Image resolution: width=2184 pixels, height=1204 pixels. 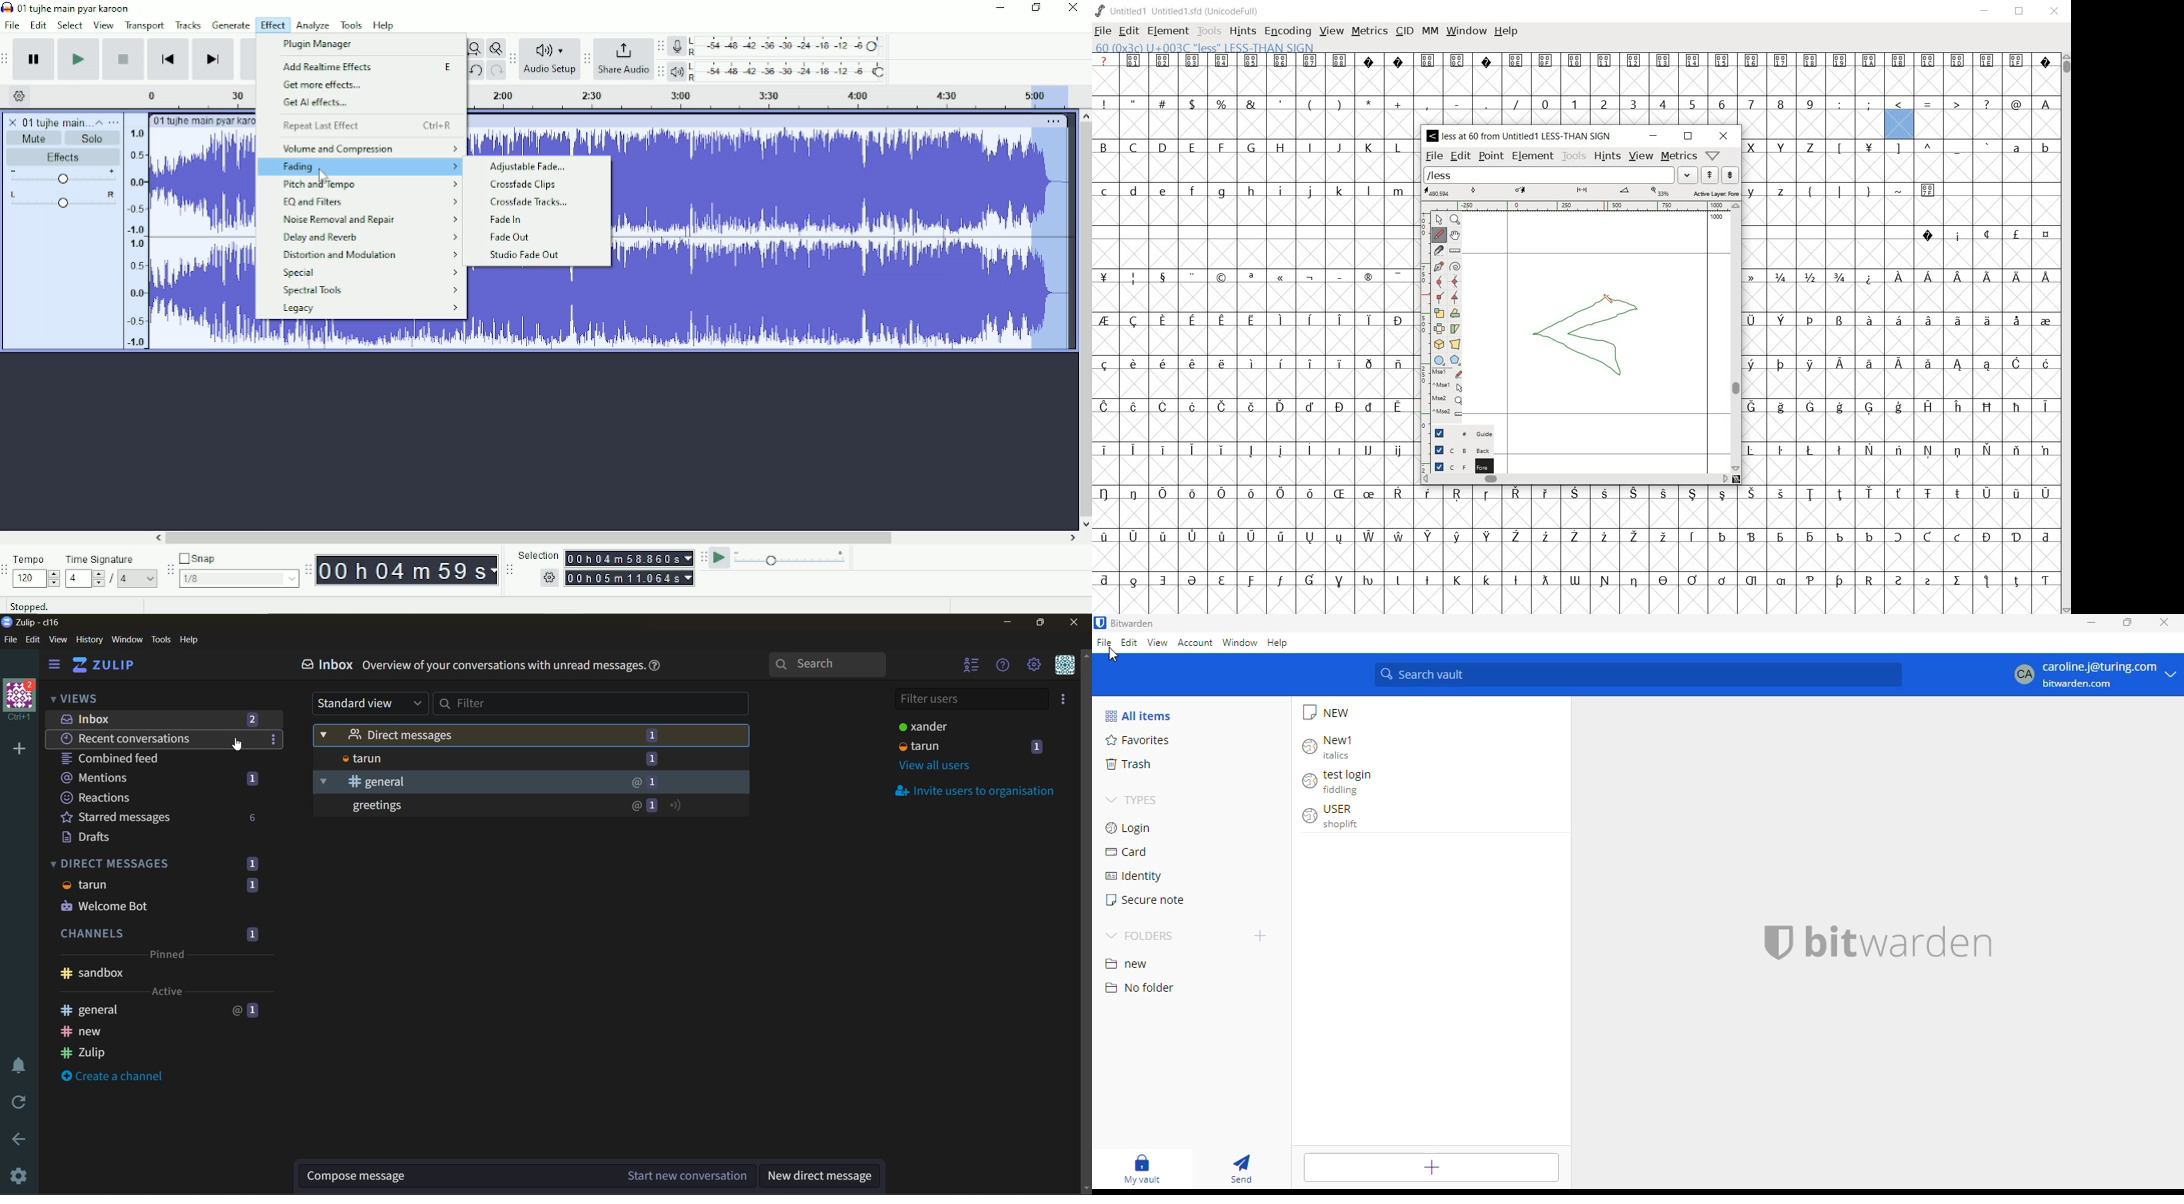 I want to click on rectangle or ellipse, so click(x=1441, y=360).